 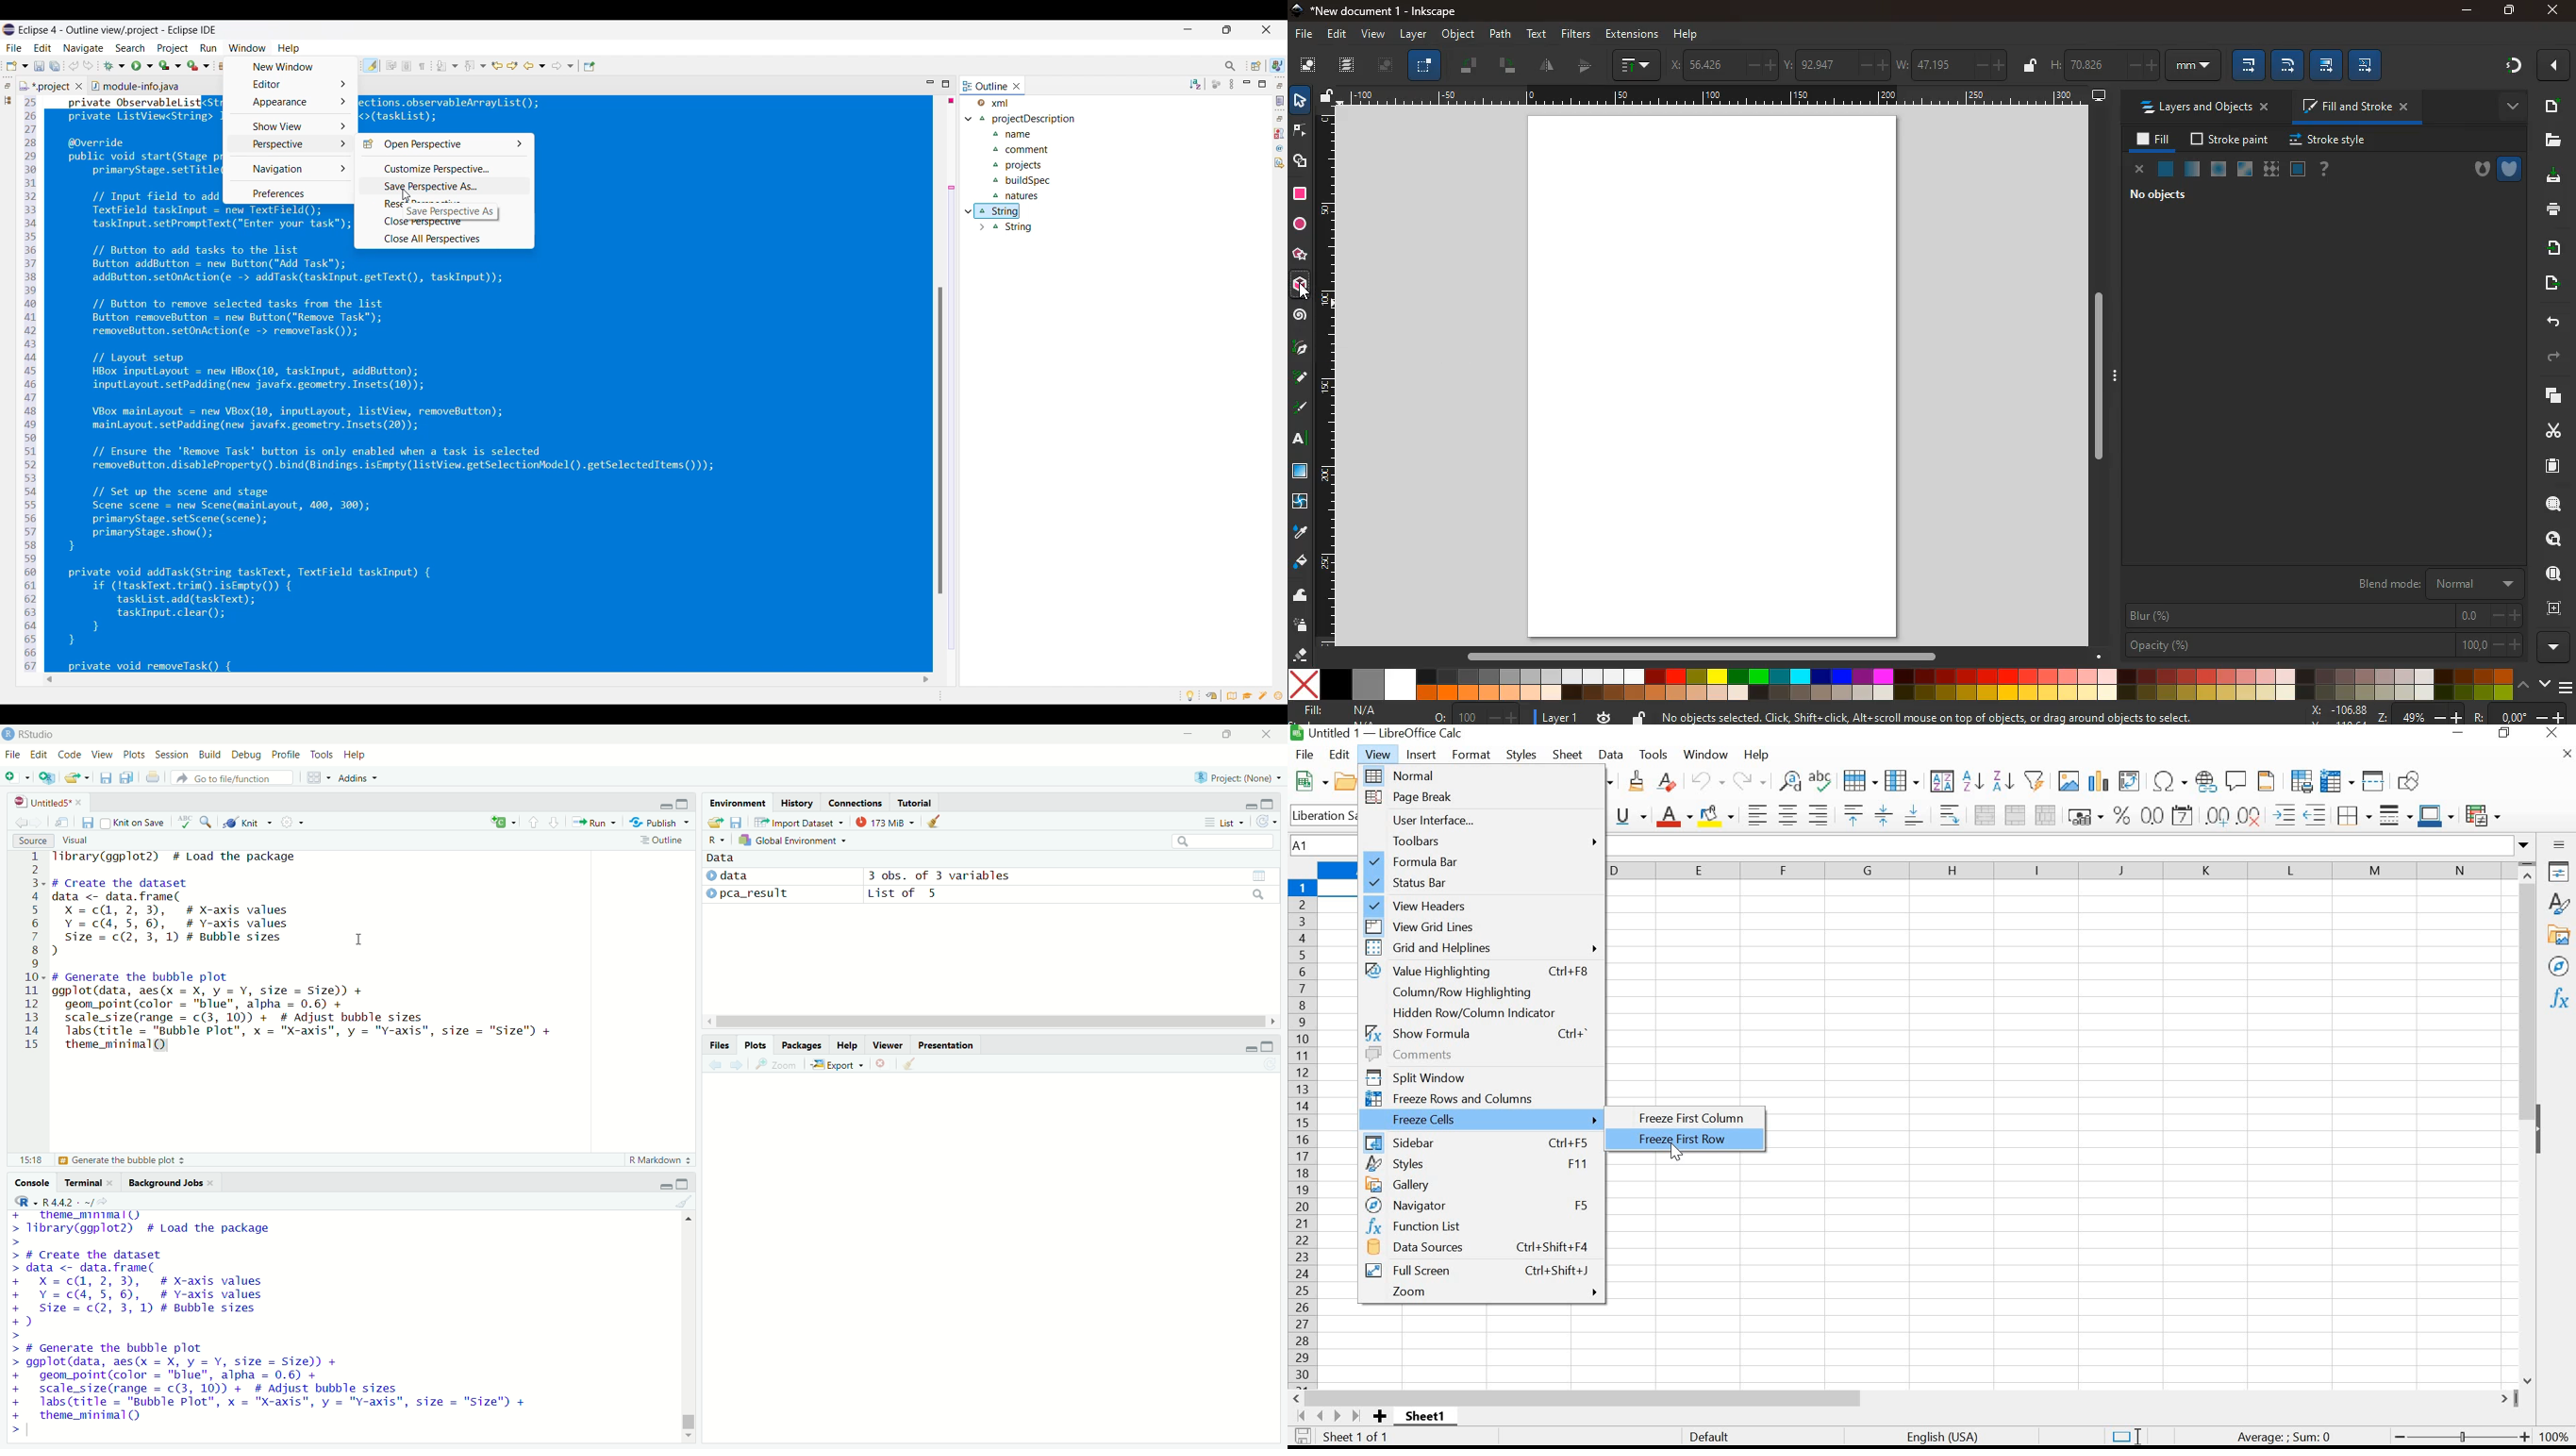 What do you see at coordinates (1341, 36) in the screenshot?
I see `edit` at bounding box center [1341, 36].